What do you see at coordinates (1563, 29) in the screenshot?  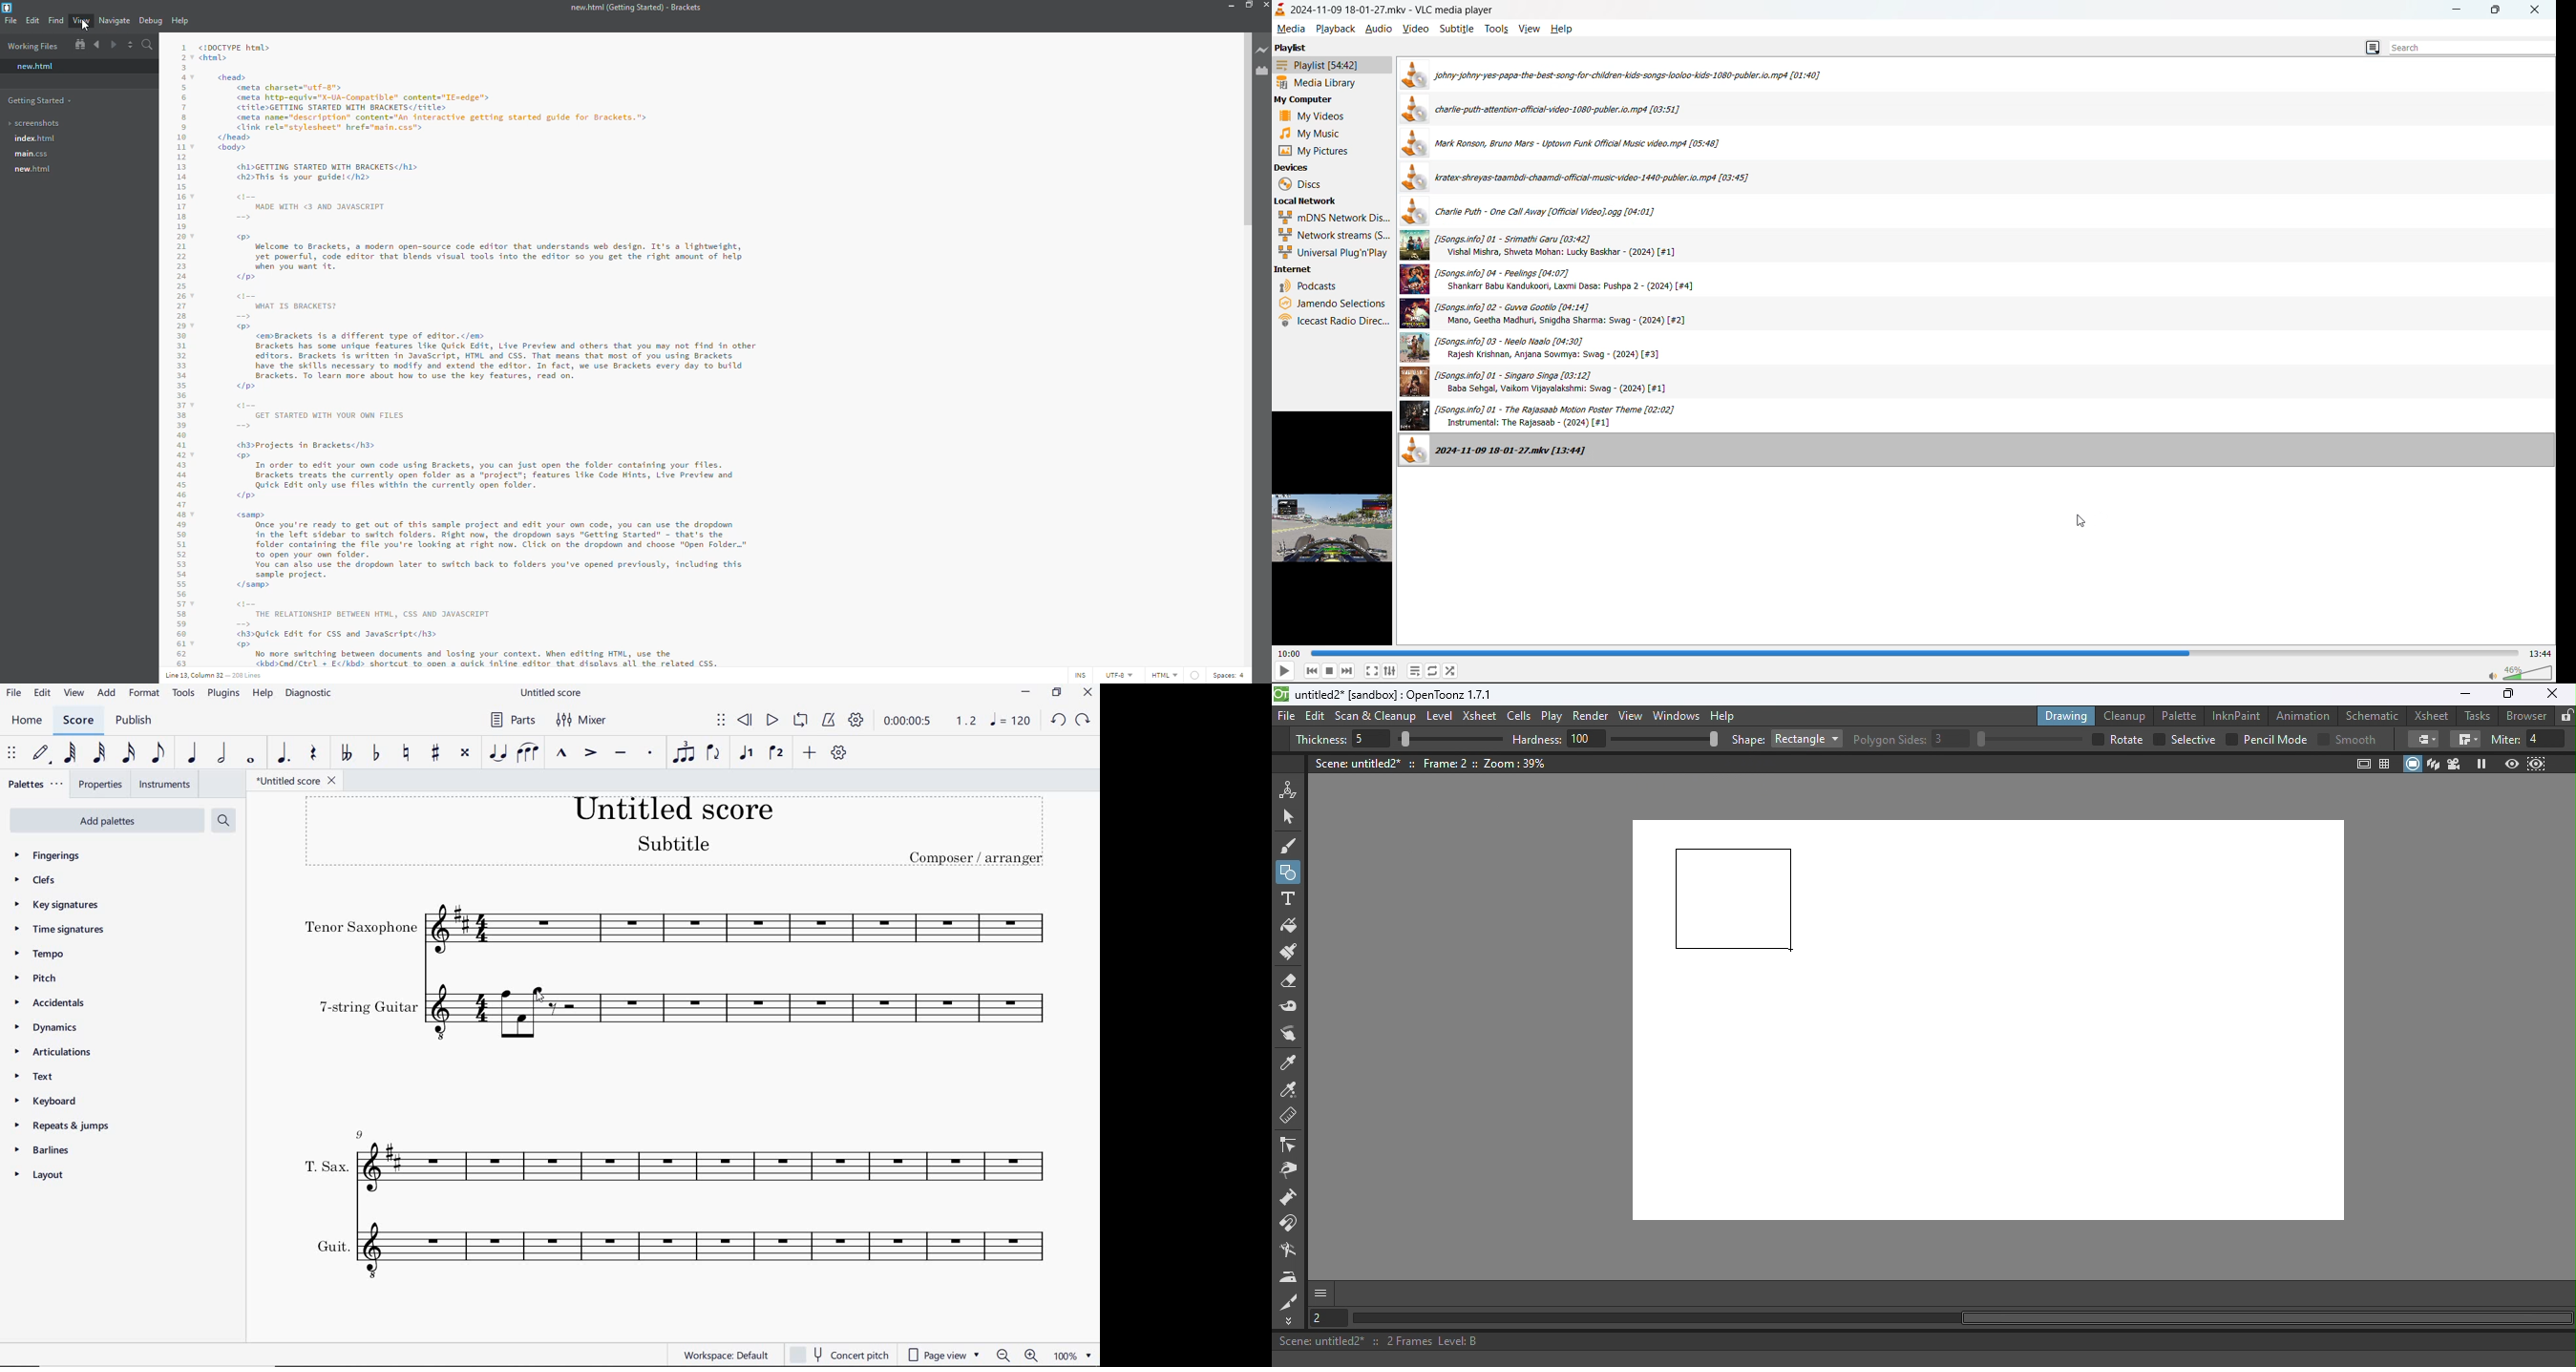 I see `help` at bounding box center [1563, 29].